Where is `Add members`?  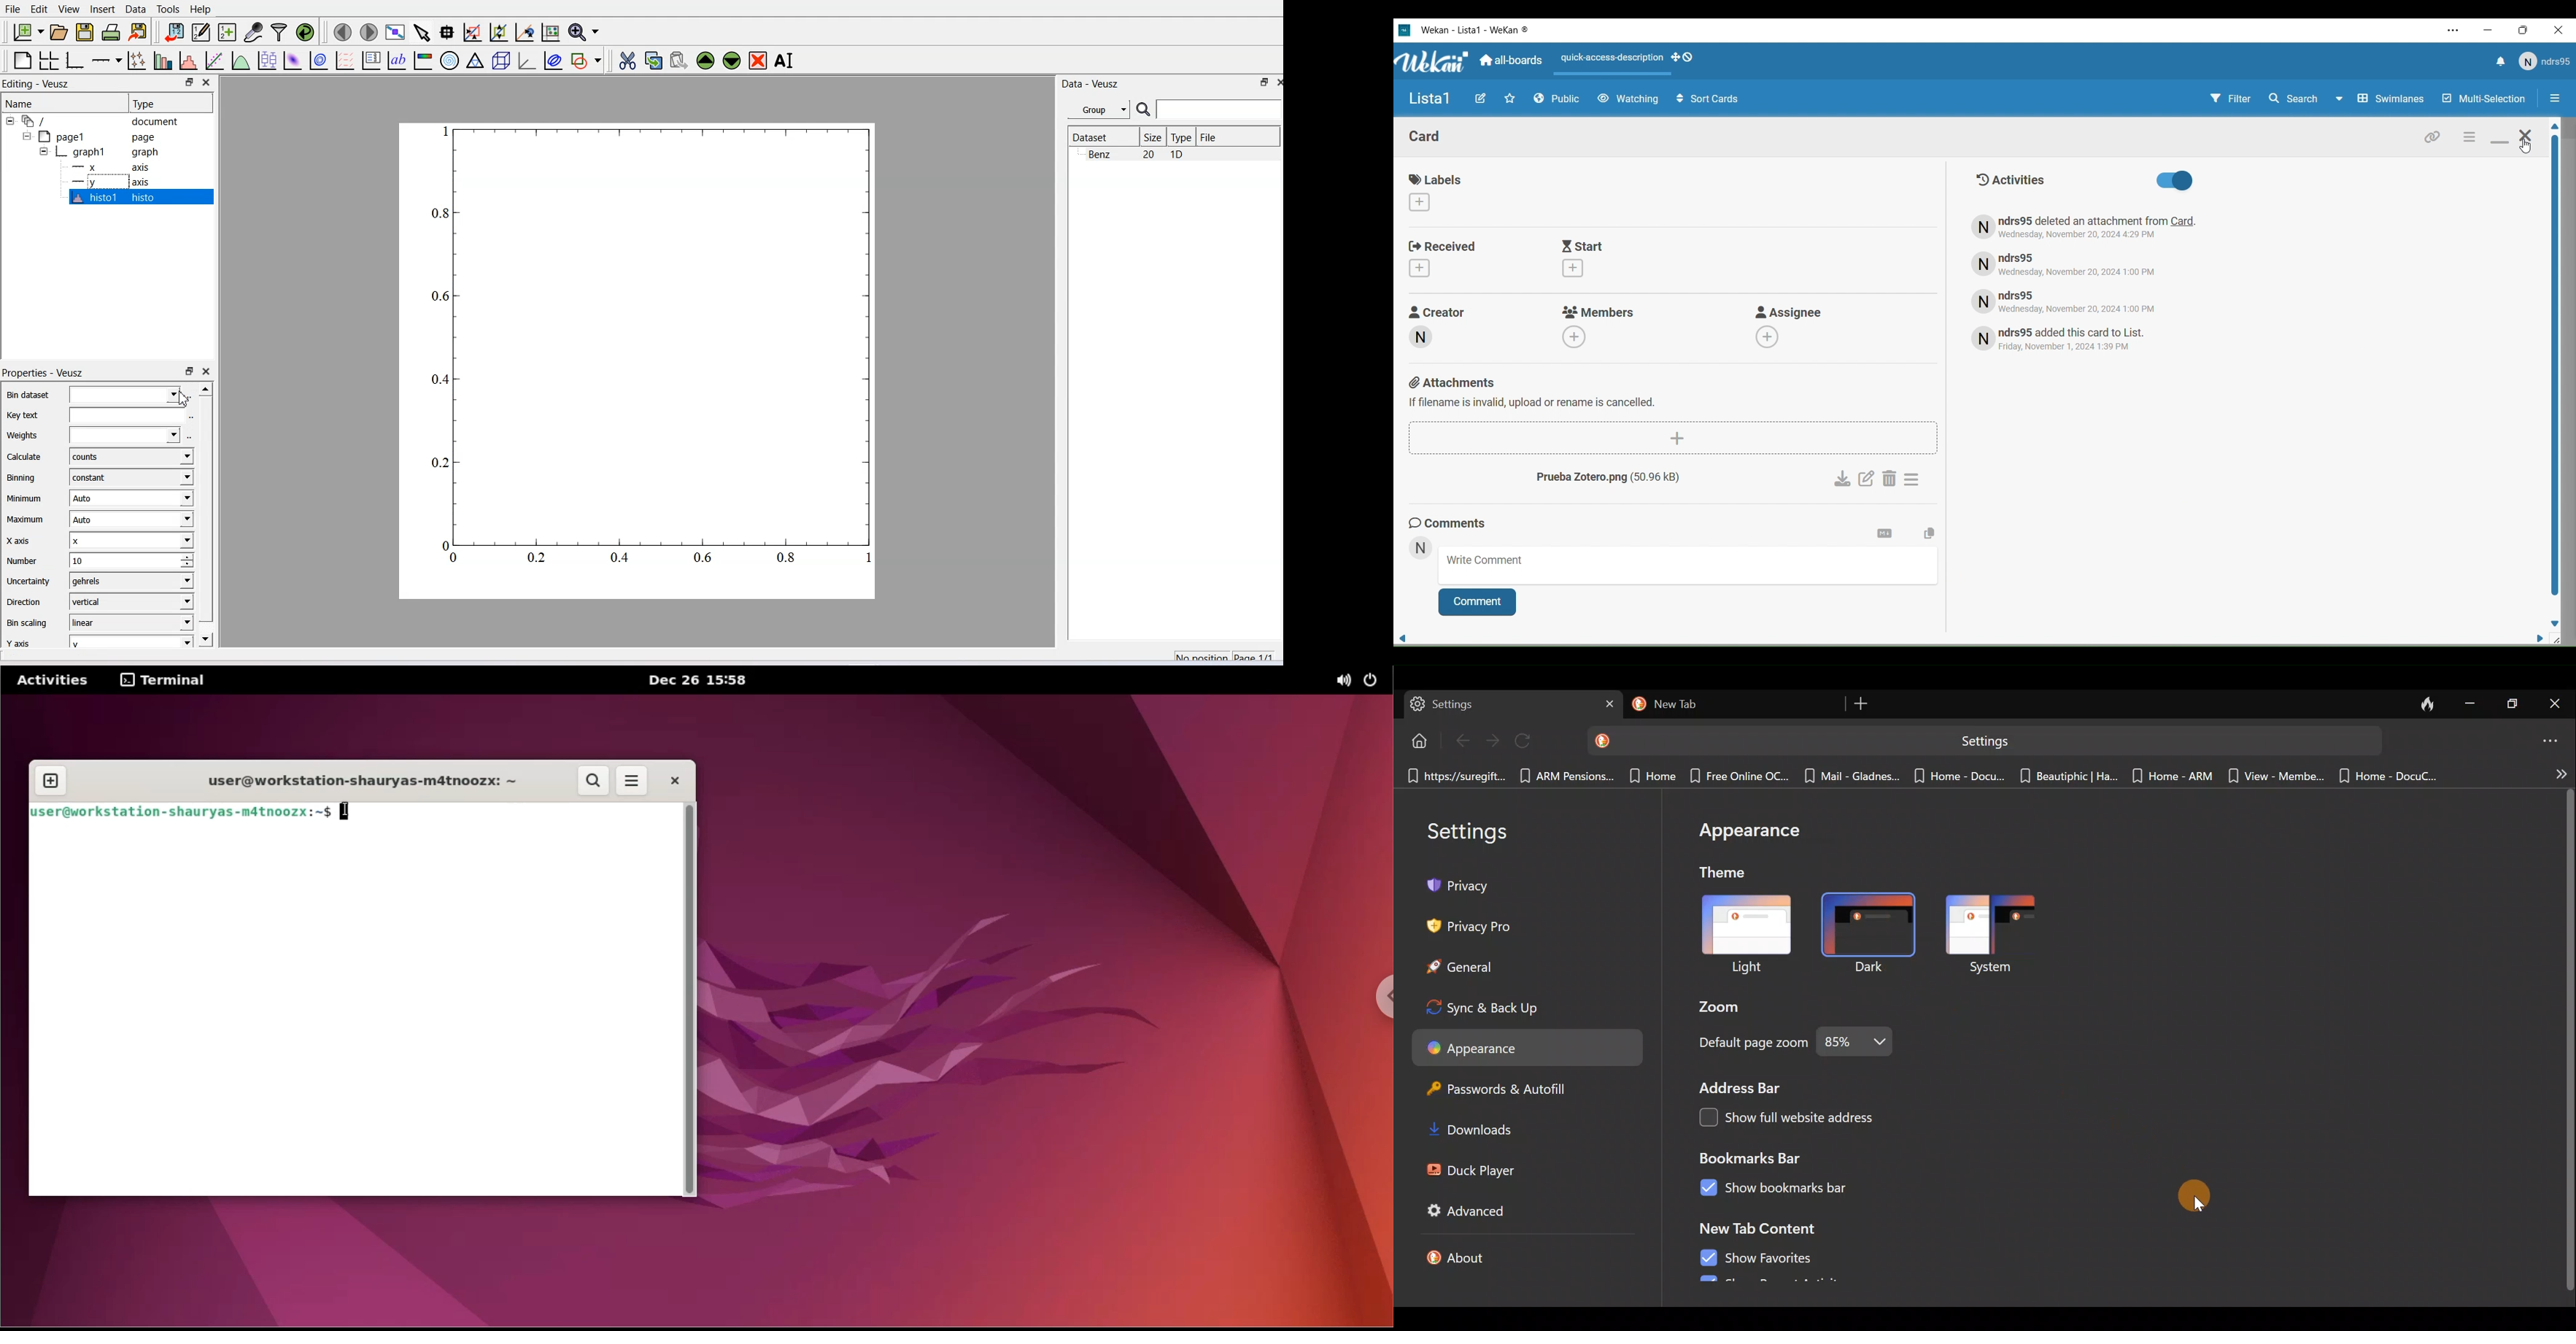
Add members is located at coordinates (1575, 336).